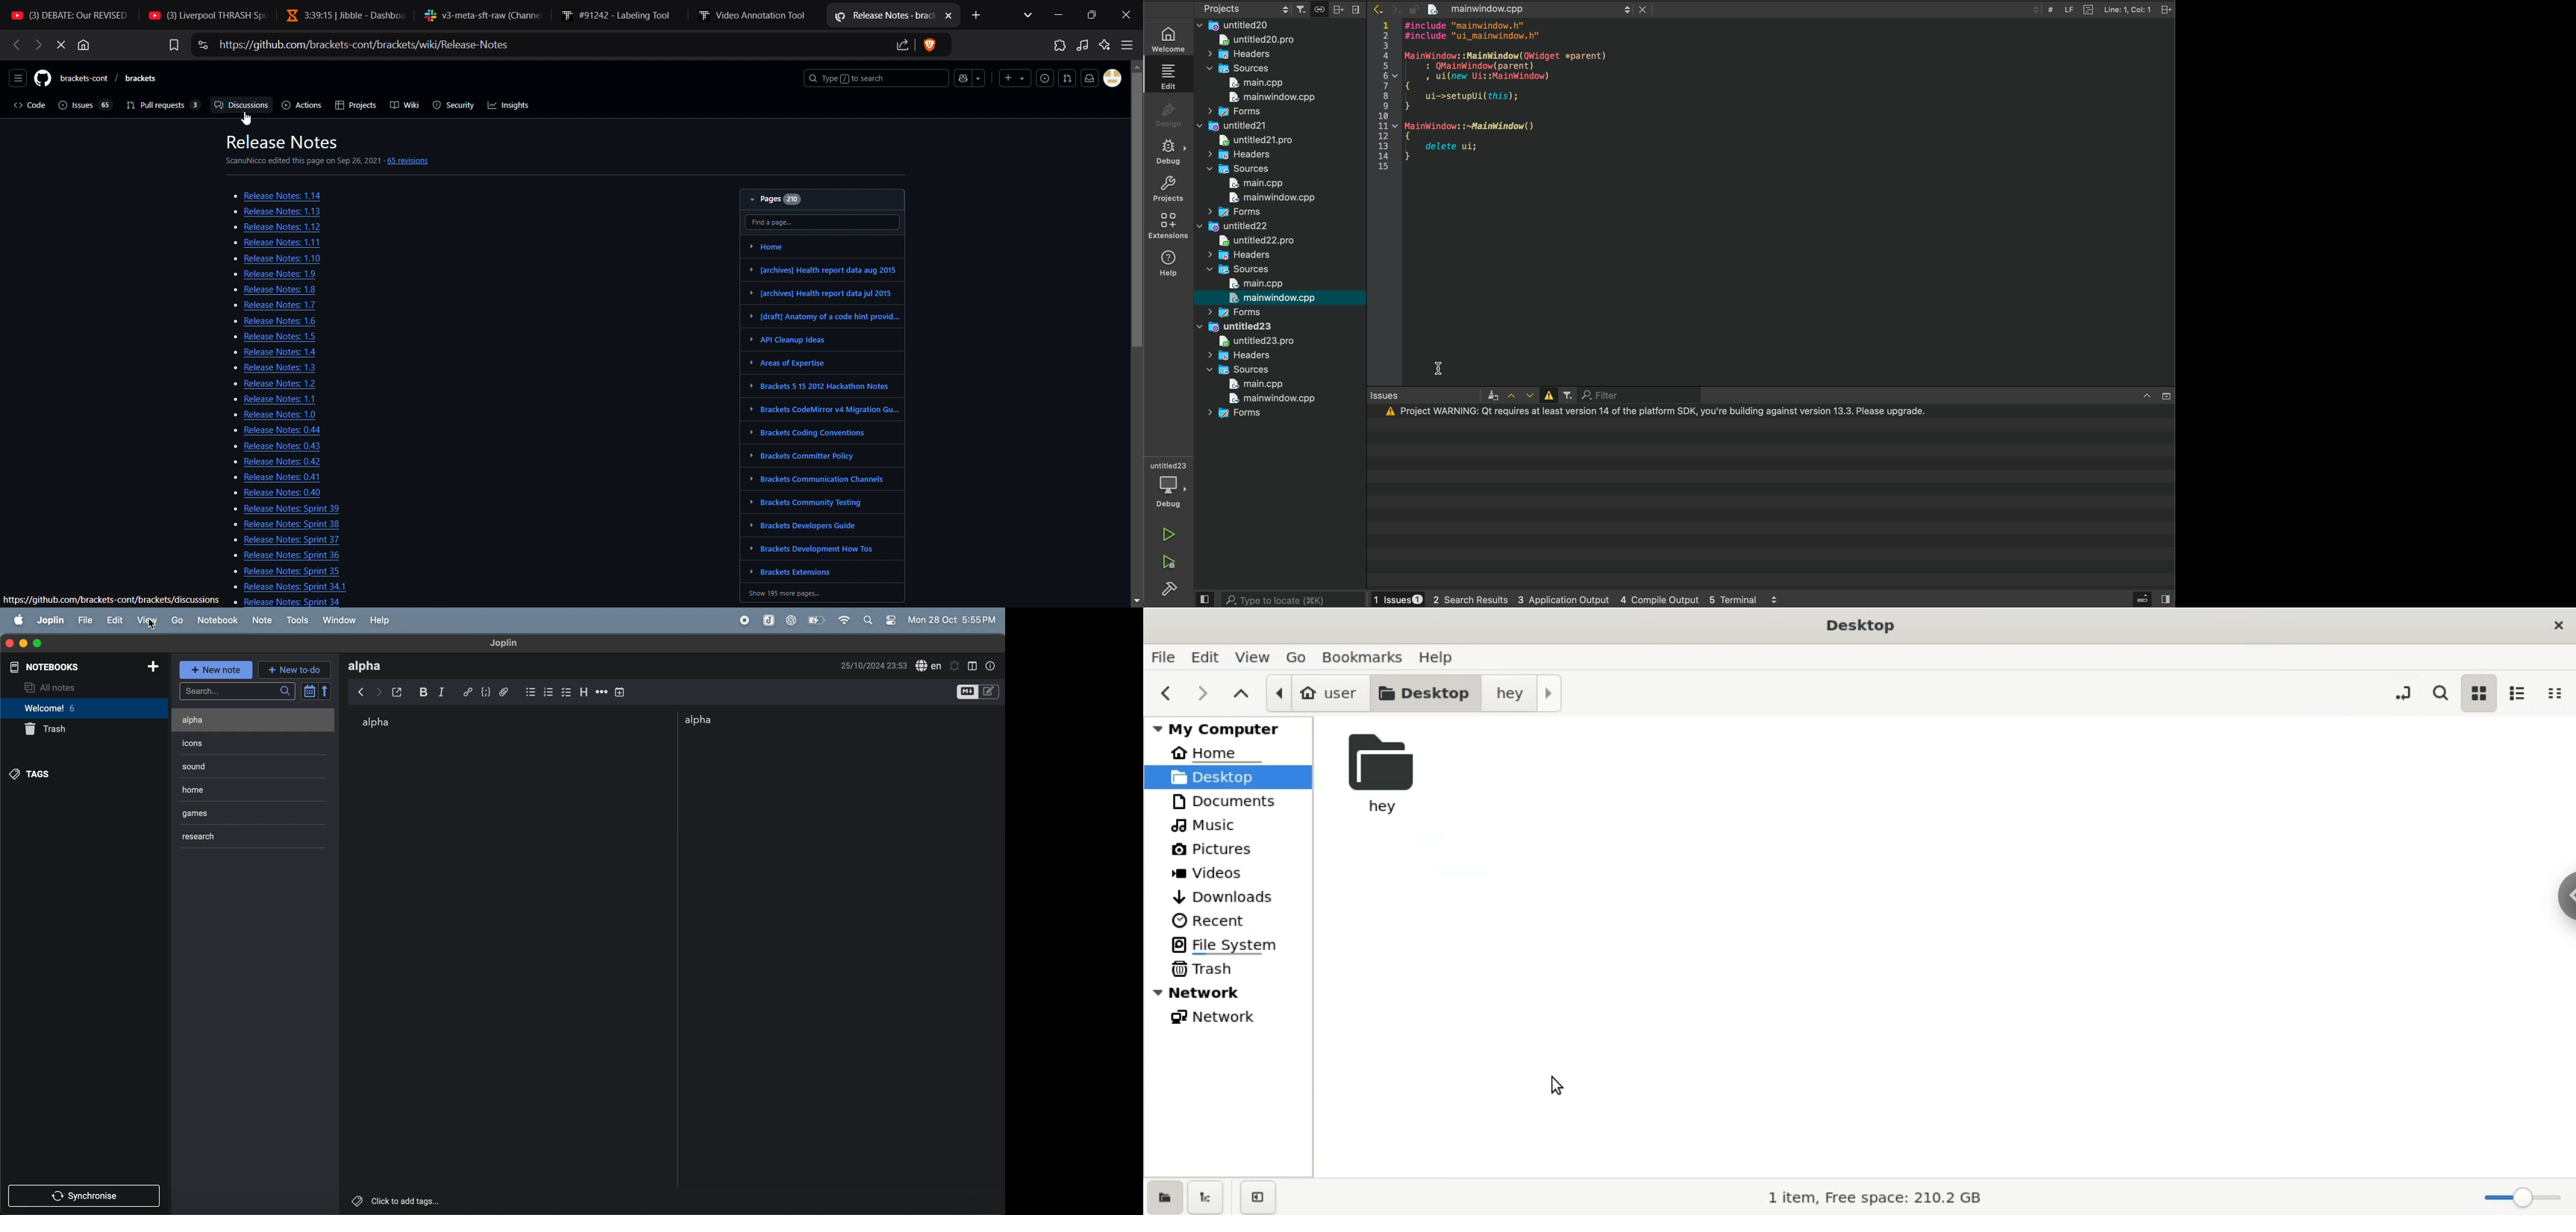 The width and height of the screenshot is (2576, 1232). Describe the element at coordinates (82, 687) in the screenshot. I see `All notes` at that location.